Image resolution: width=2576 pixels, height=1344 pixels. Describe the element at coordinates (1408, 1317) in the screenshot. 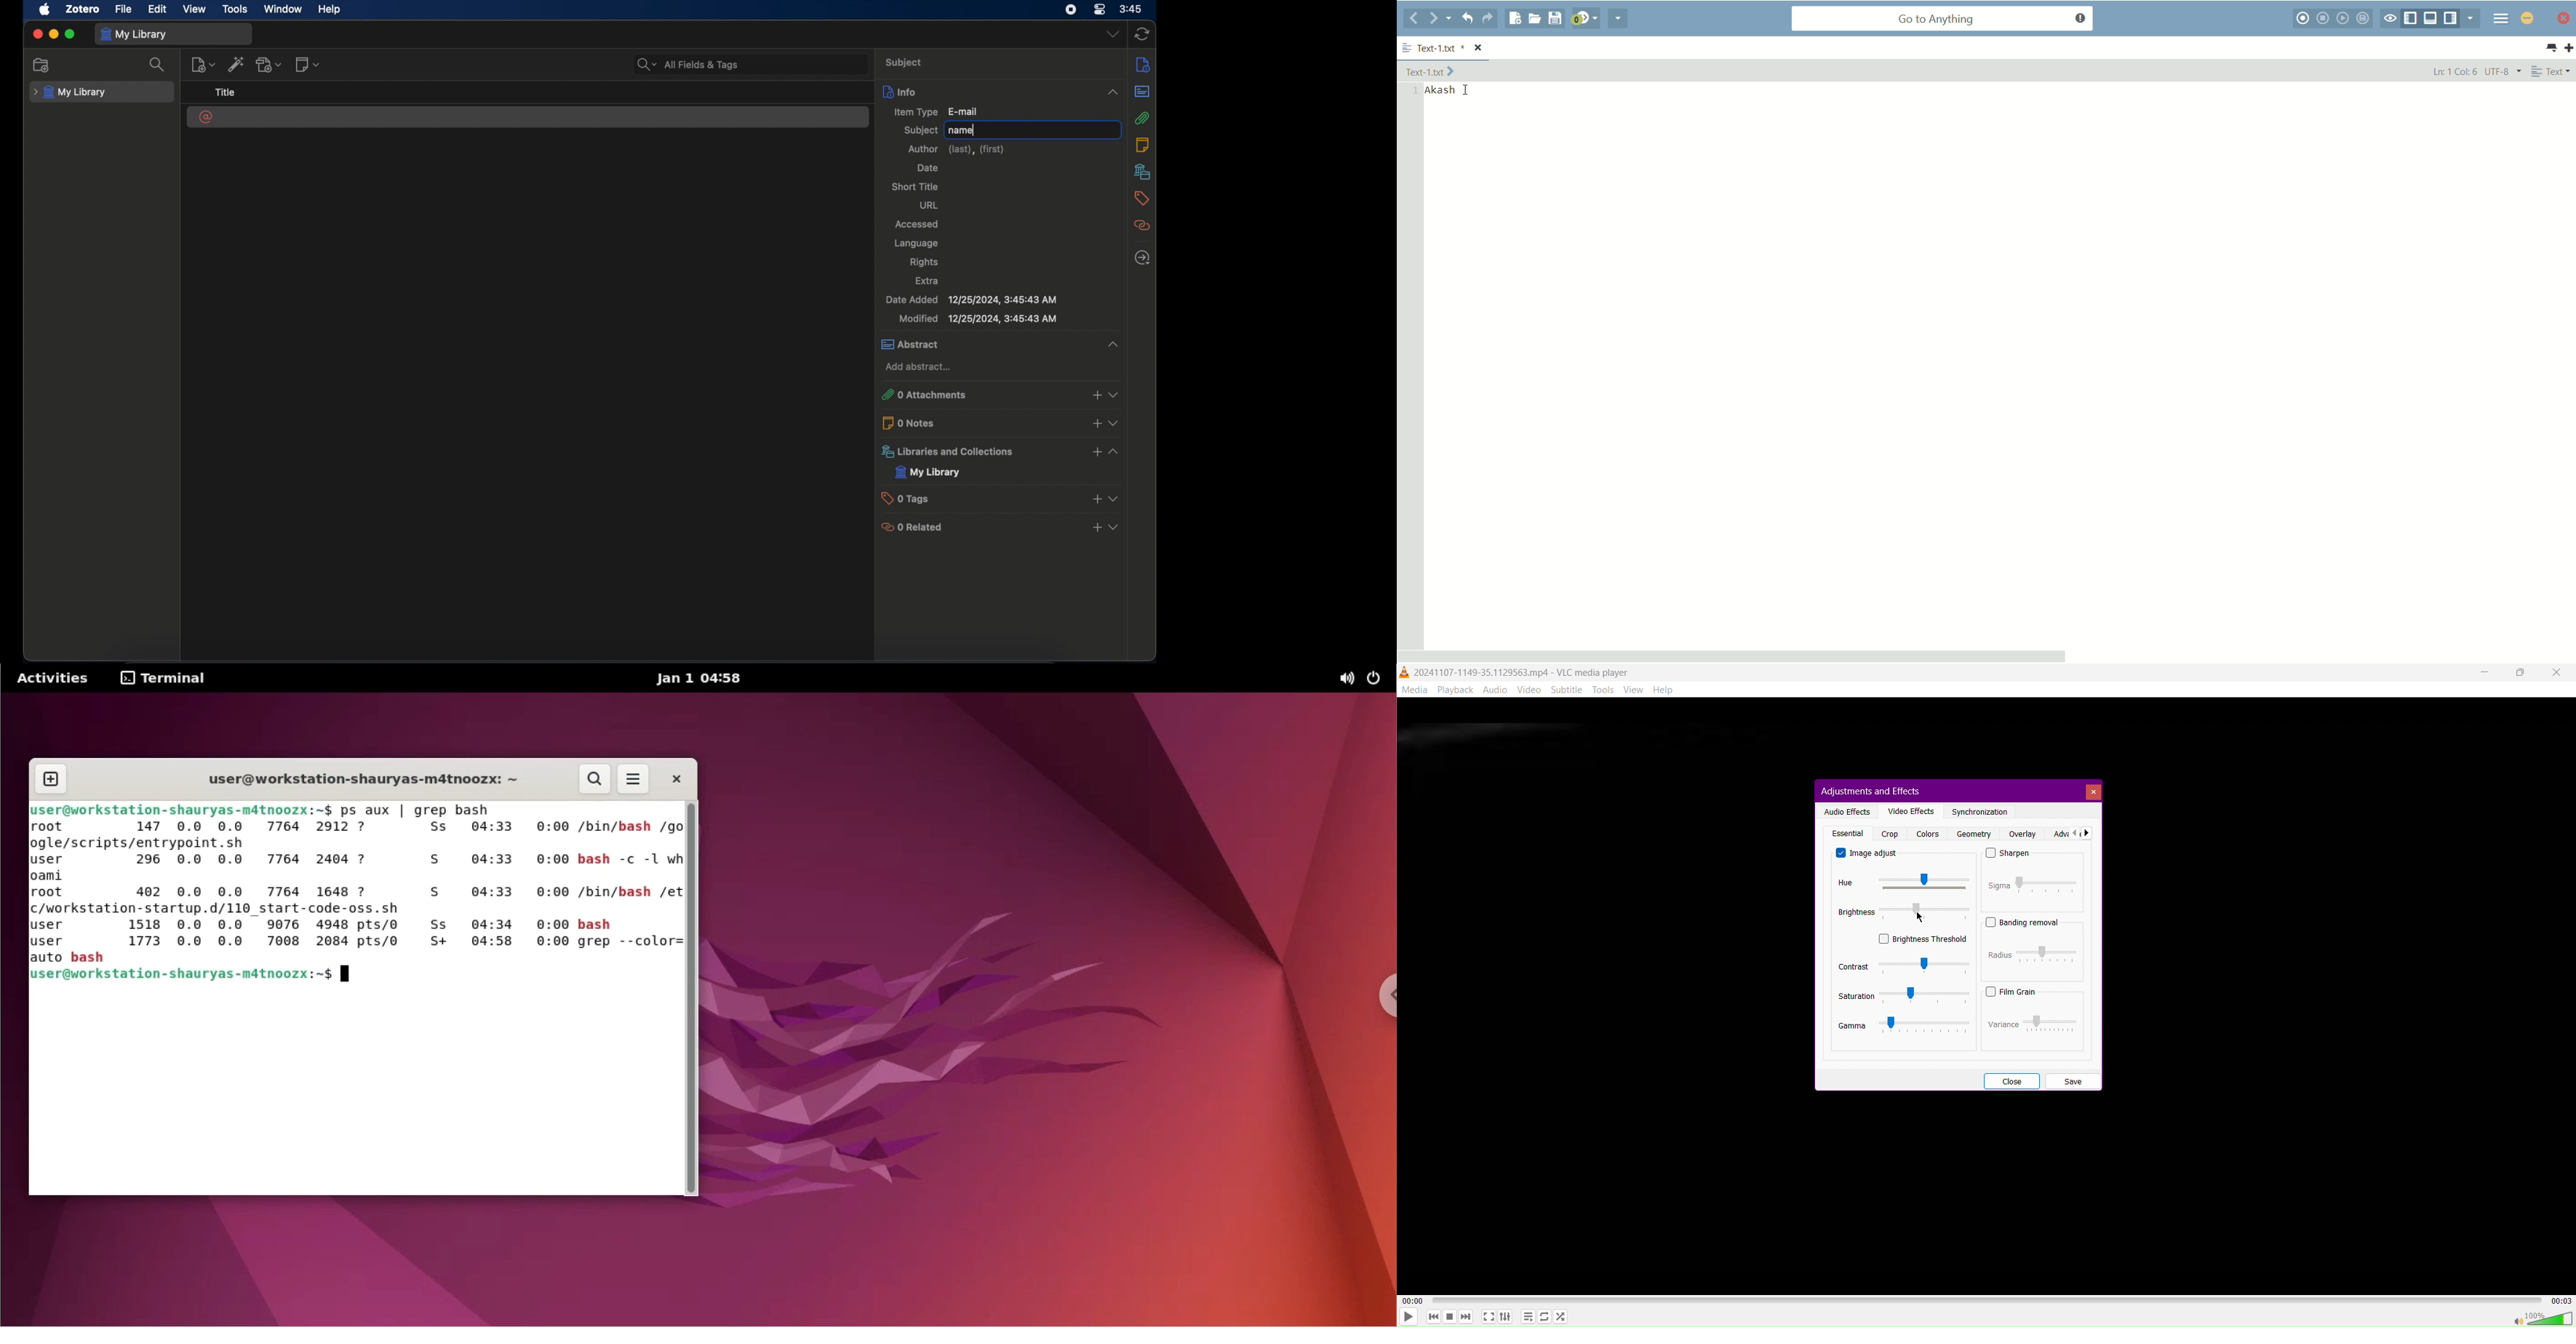

I see `Play` at that location.